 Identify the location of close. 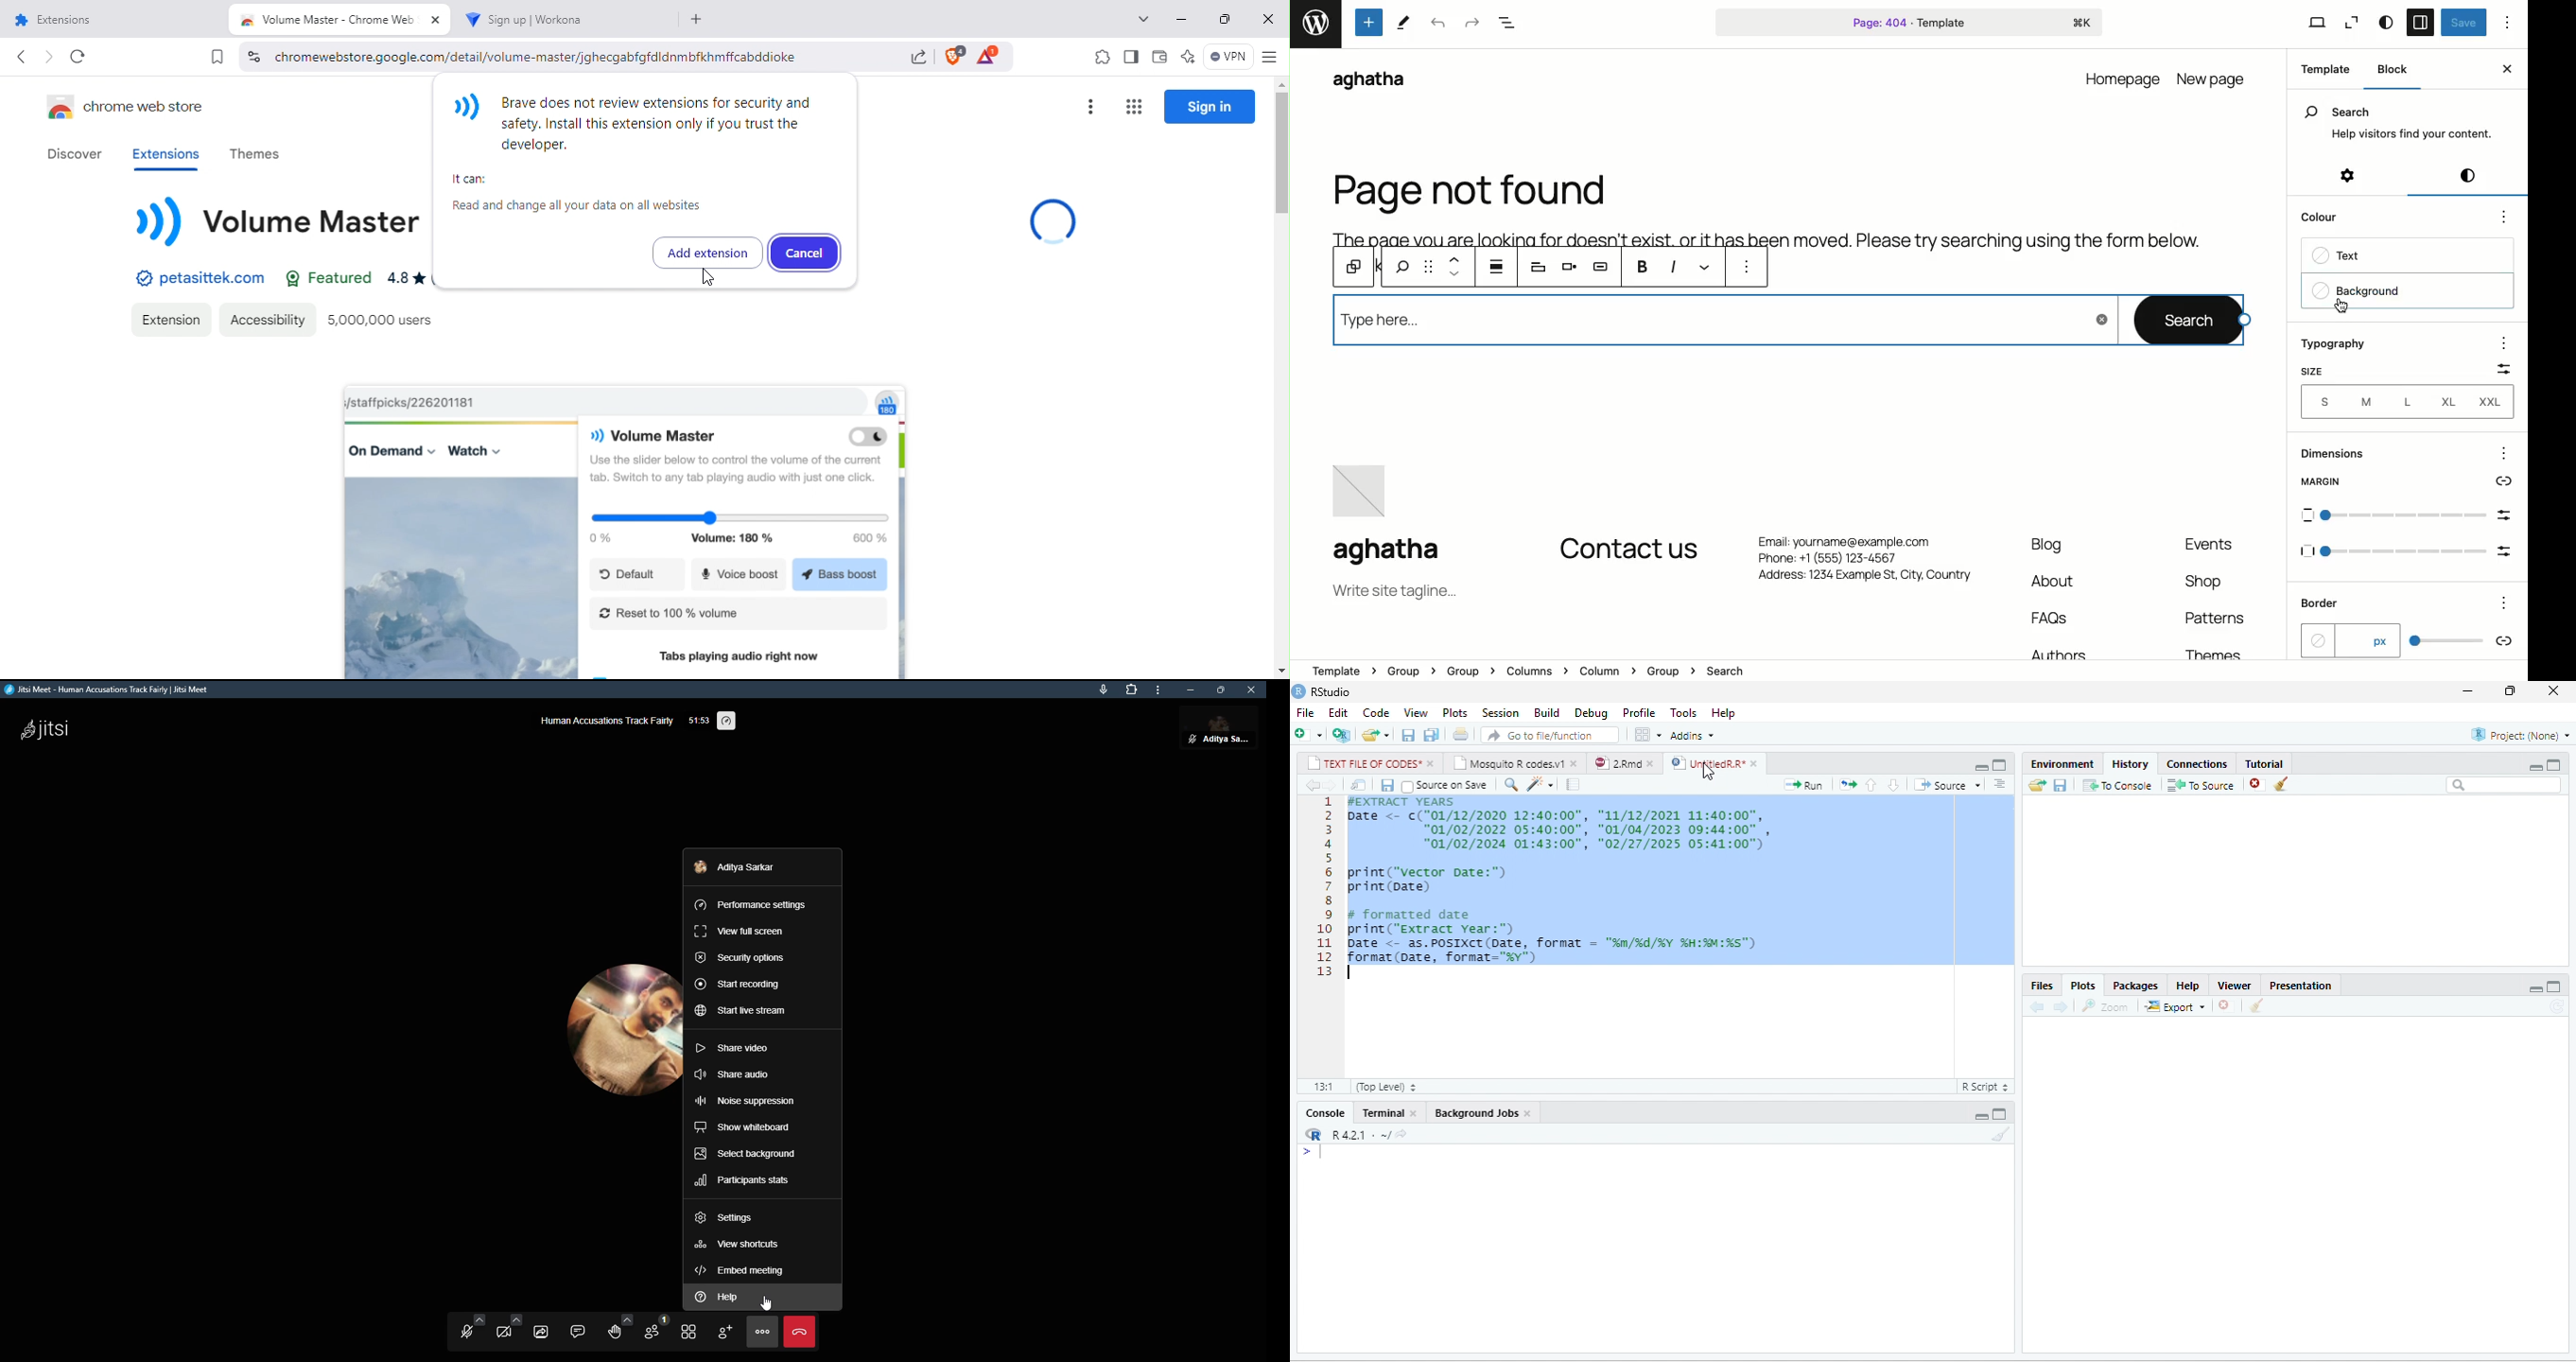
(1432, 763).